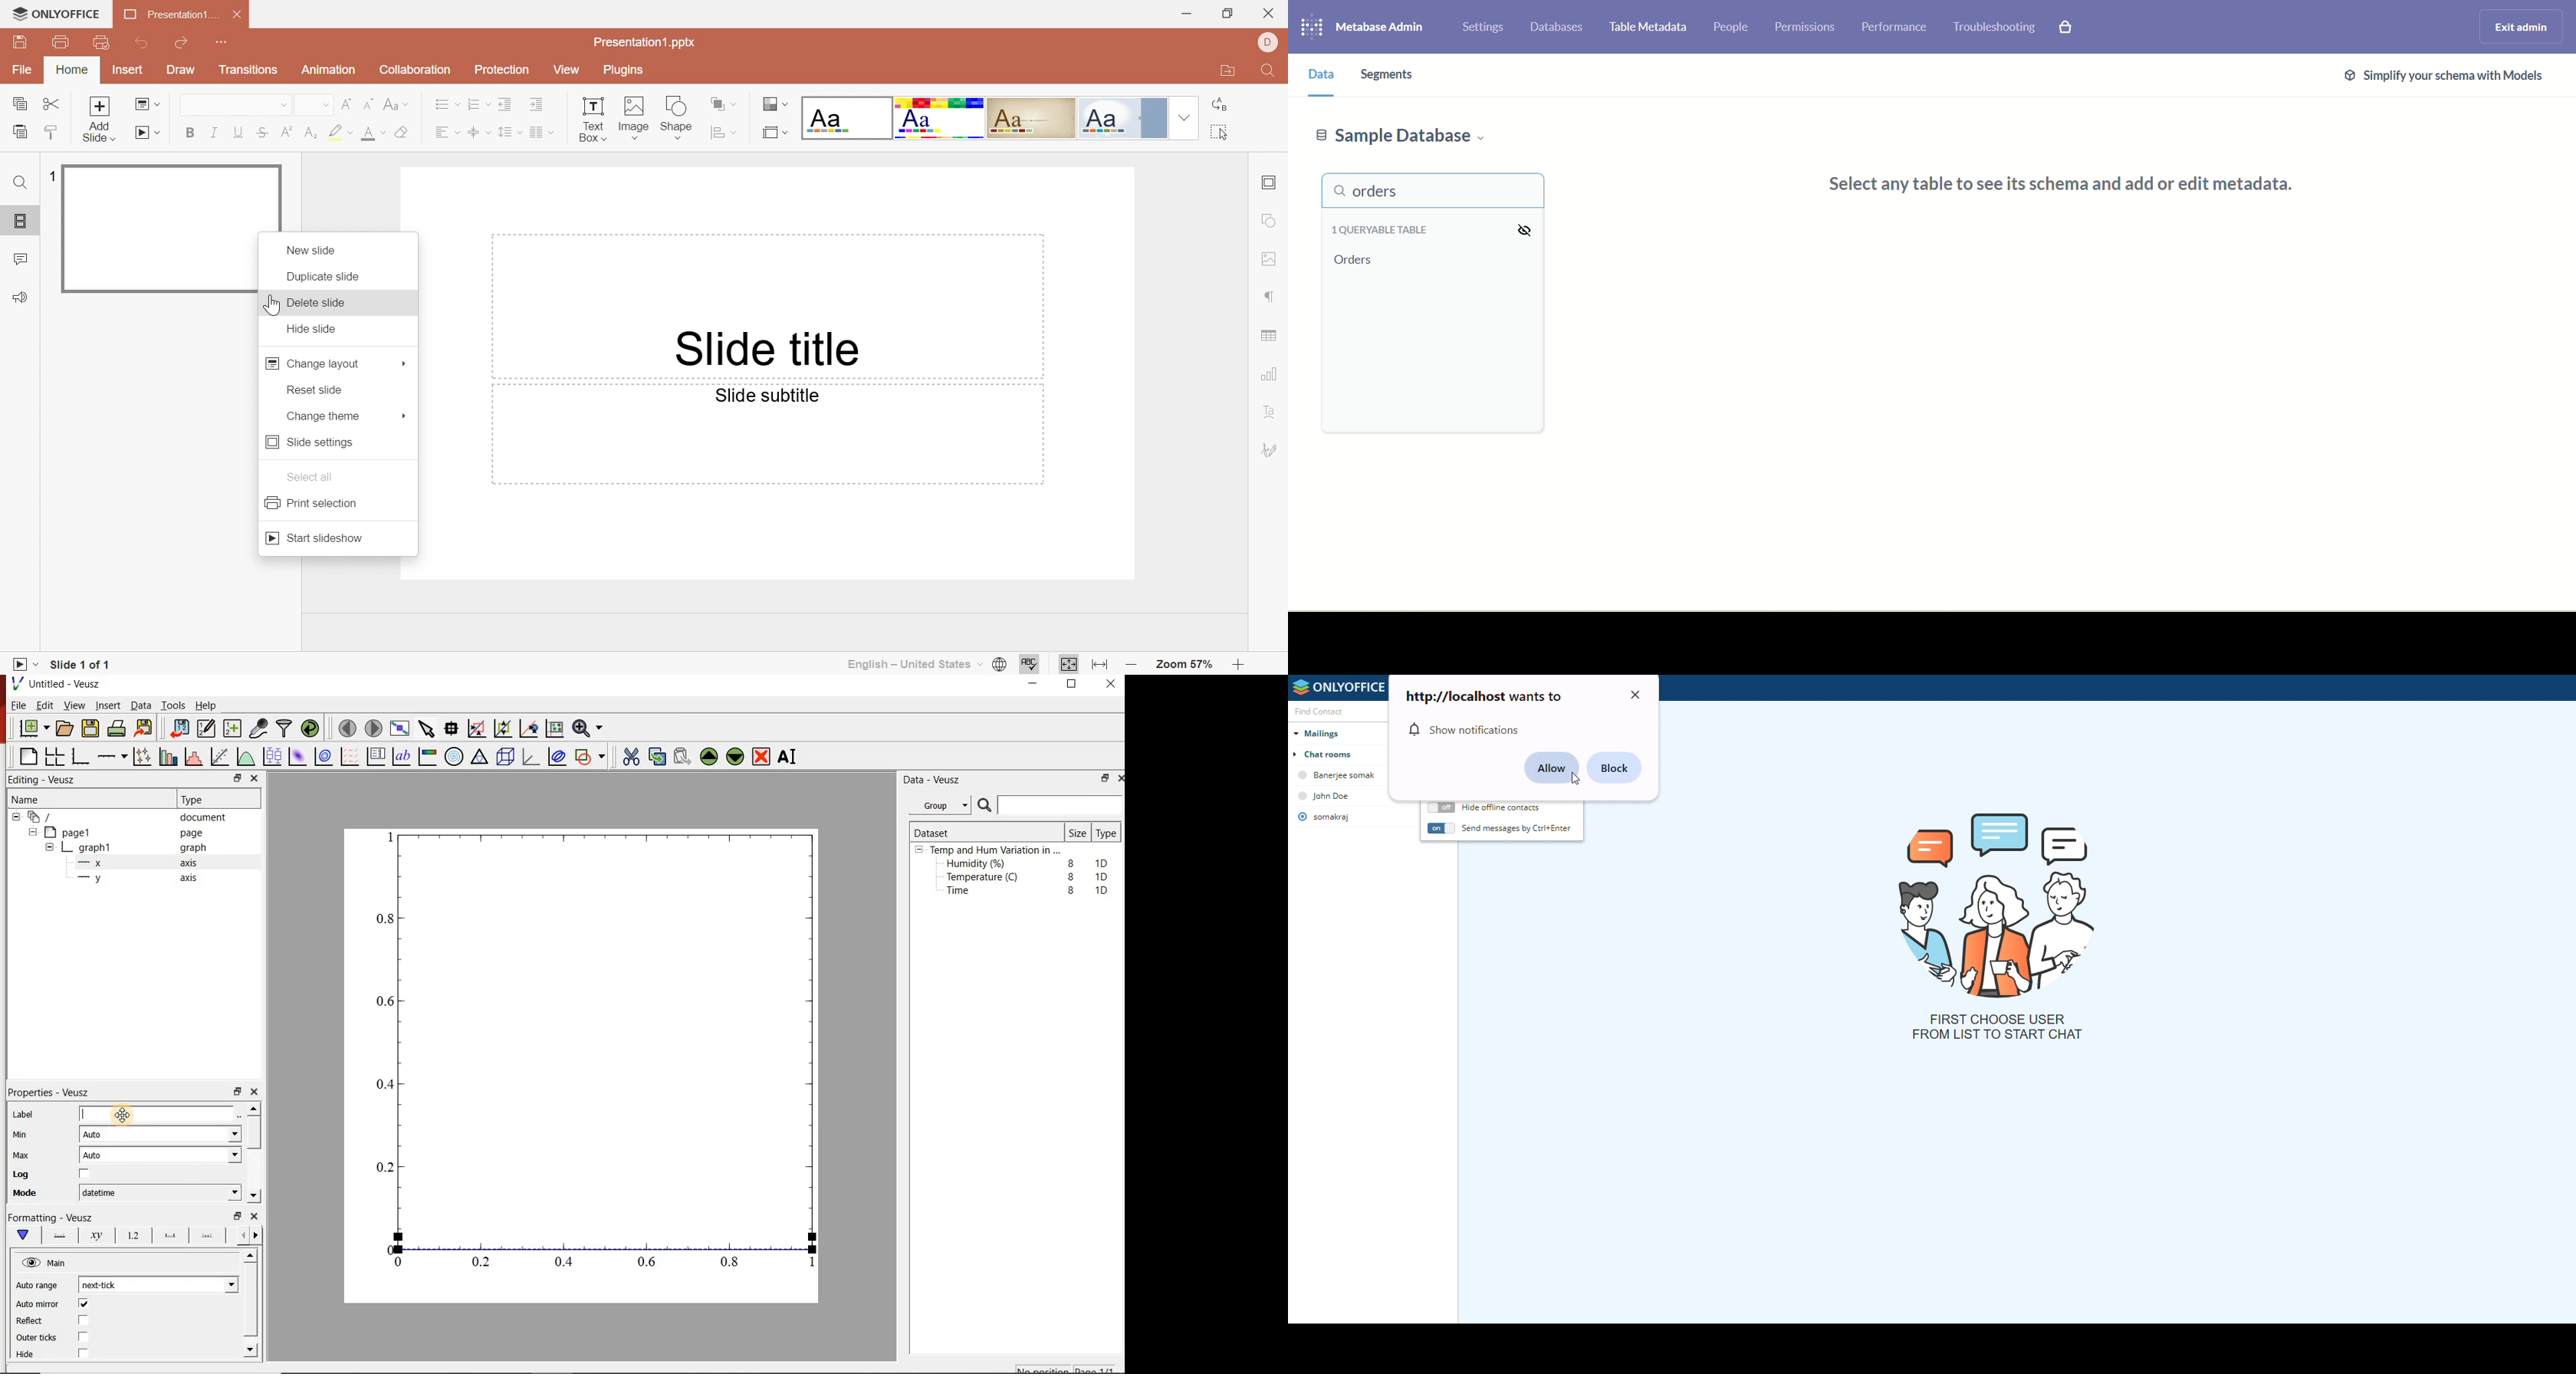 The height and width of the screenshot is (1400, 2576). I want to click on Close, so click(237, 15).